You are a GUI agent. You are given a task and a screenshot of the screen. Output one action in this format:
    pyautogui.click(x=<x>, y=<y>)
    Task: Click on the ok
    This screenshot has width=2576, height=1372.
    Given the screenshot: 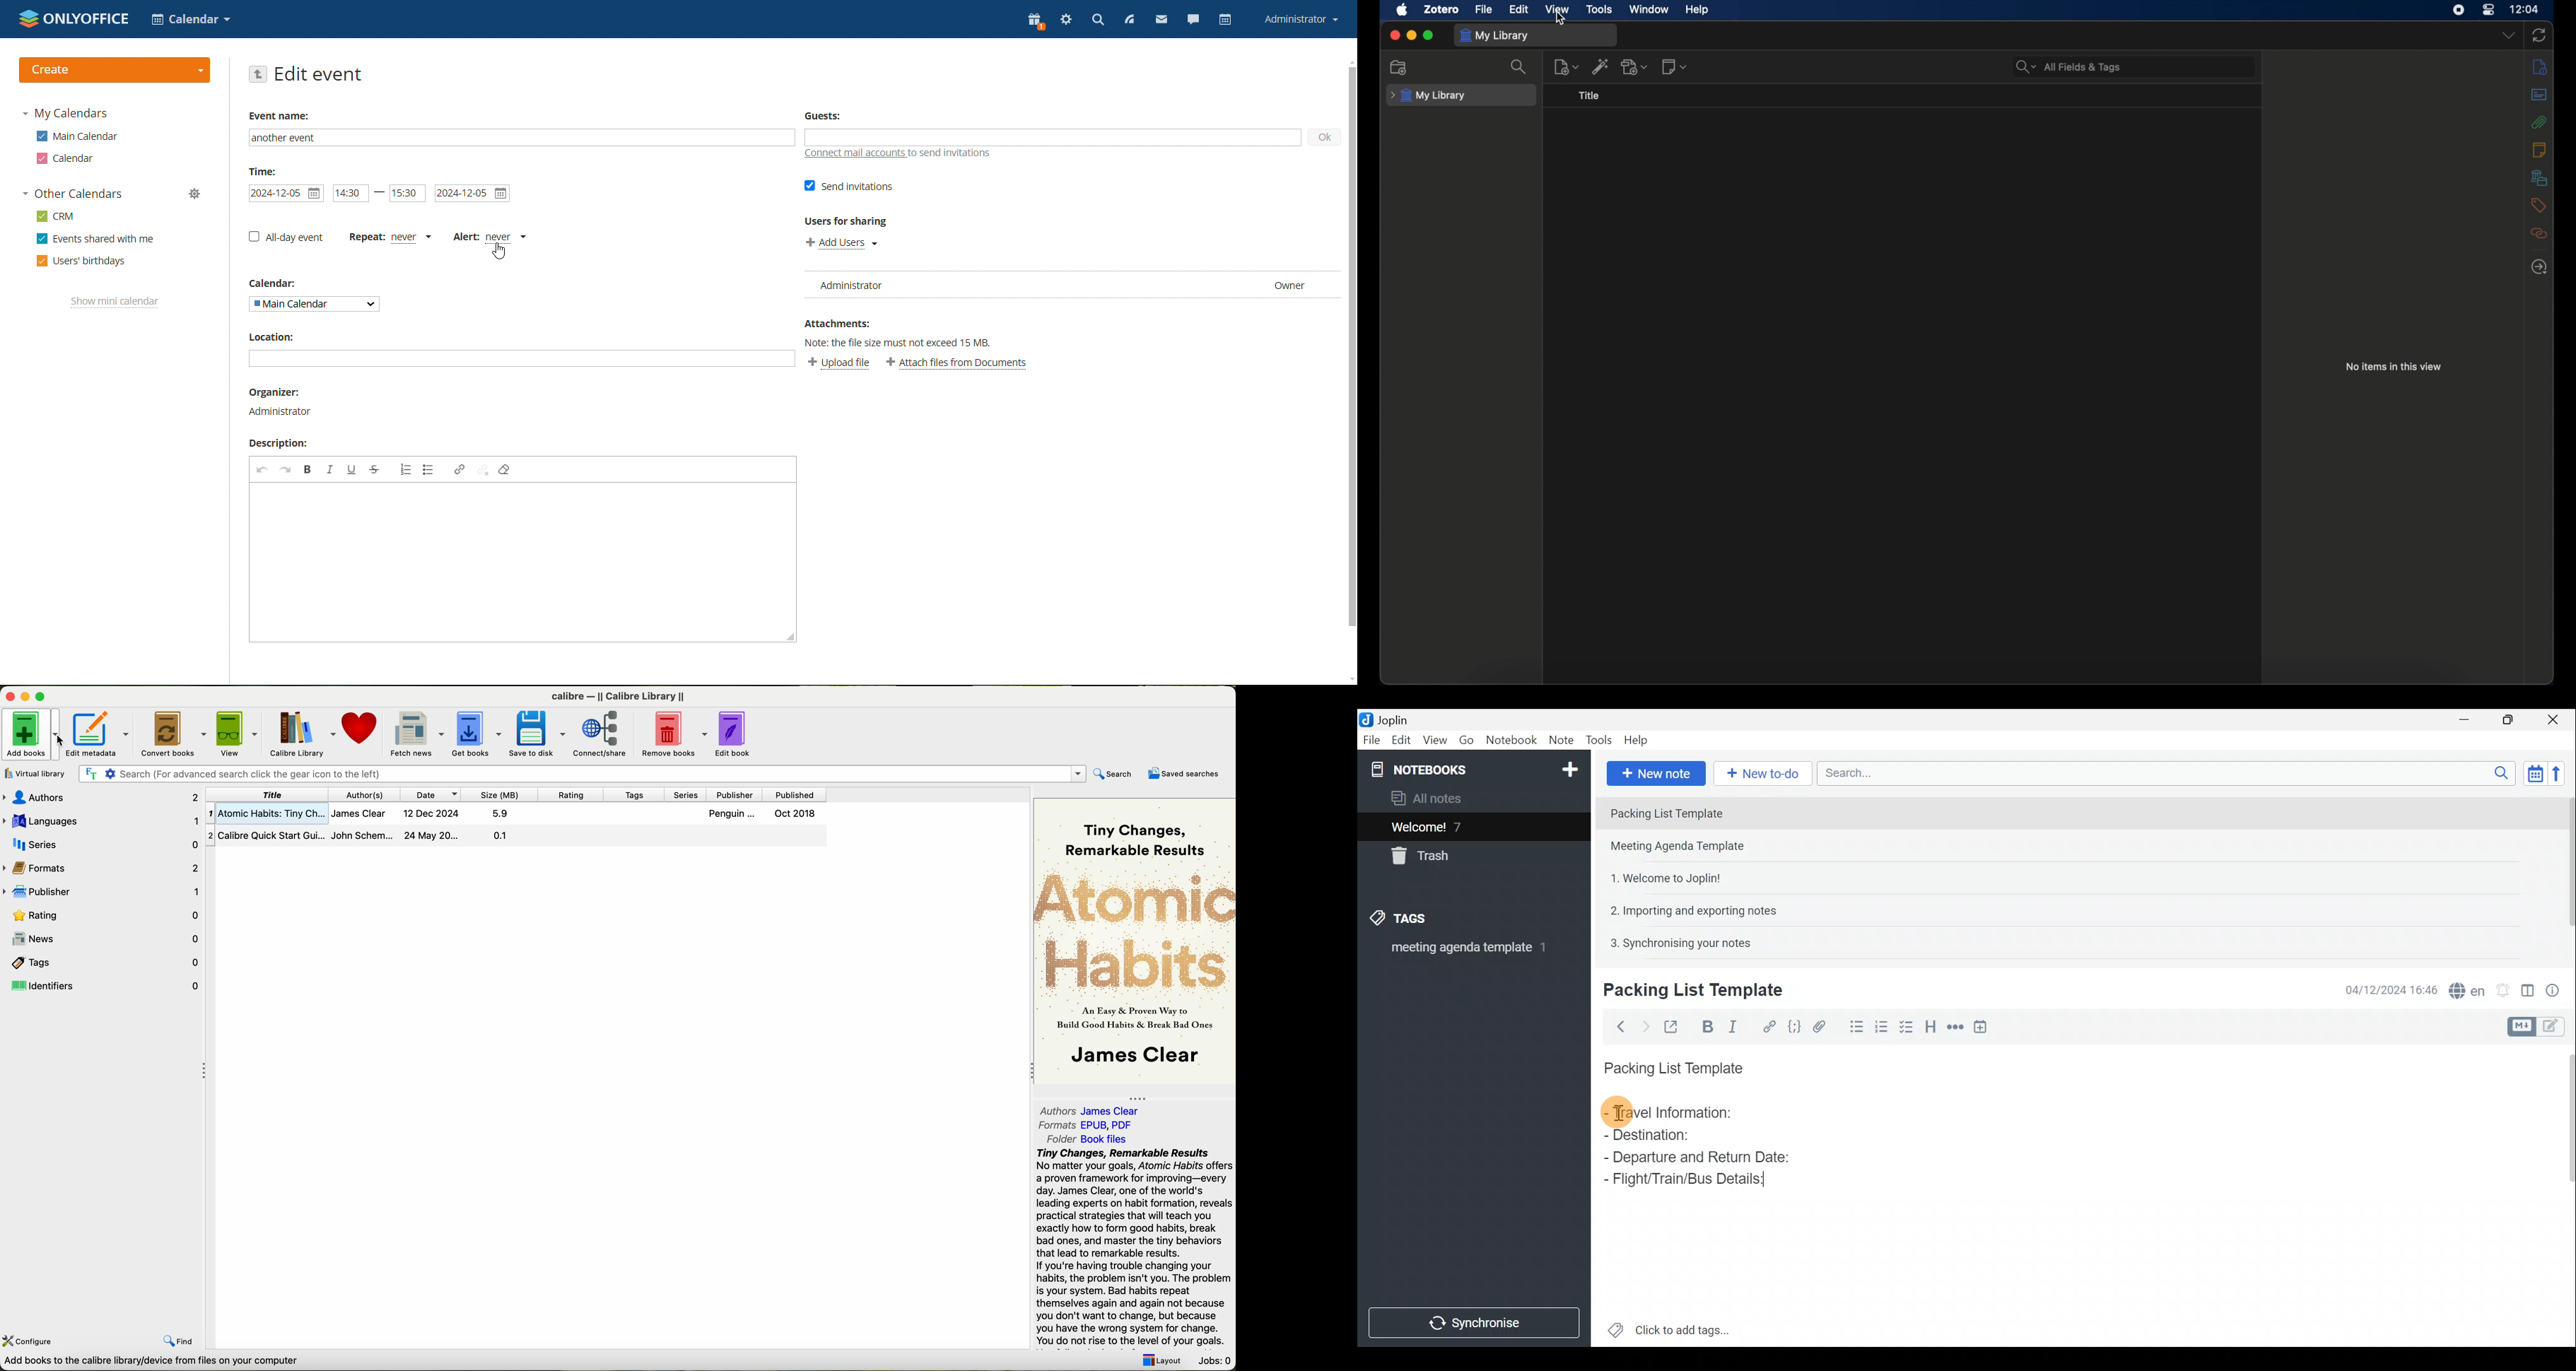 What is the action you would take?
    pyautogui.click(x=1327, y=138)
    